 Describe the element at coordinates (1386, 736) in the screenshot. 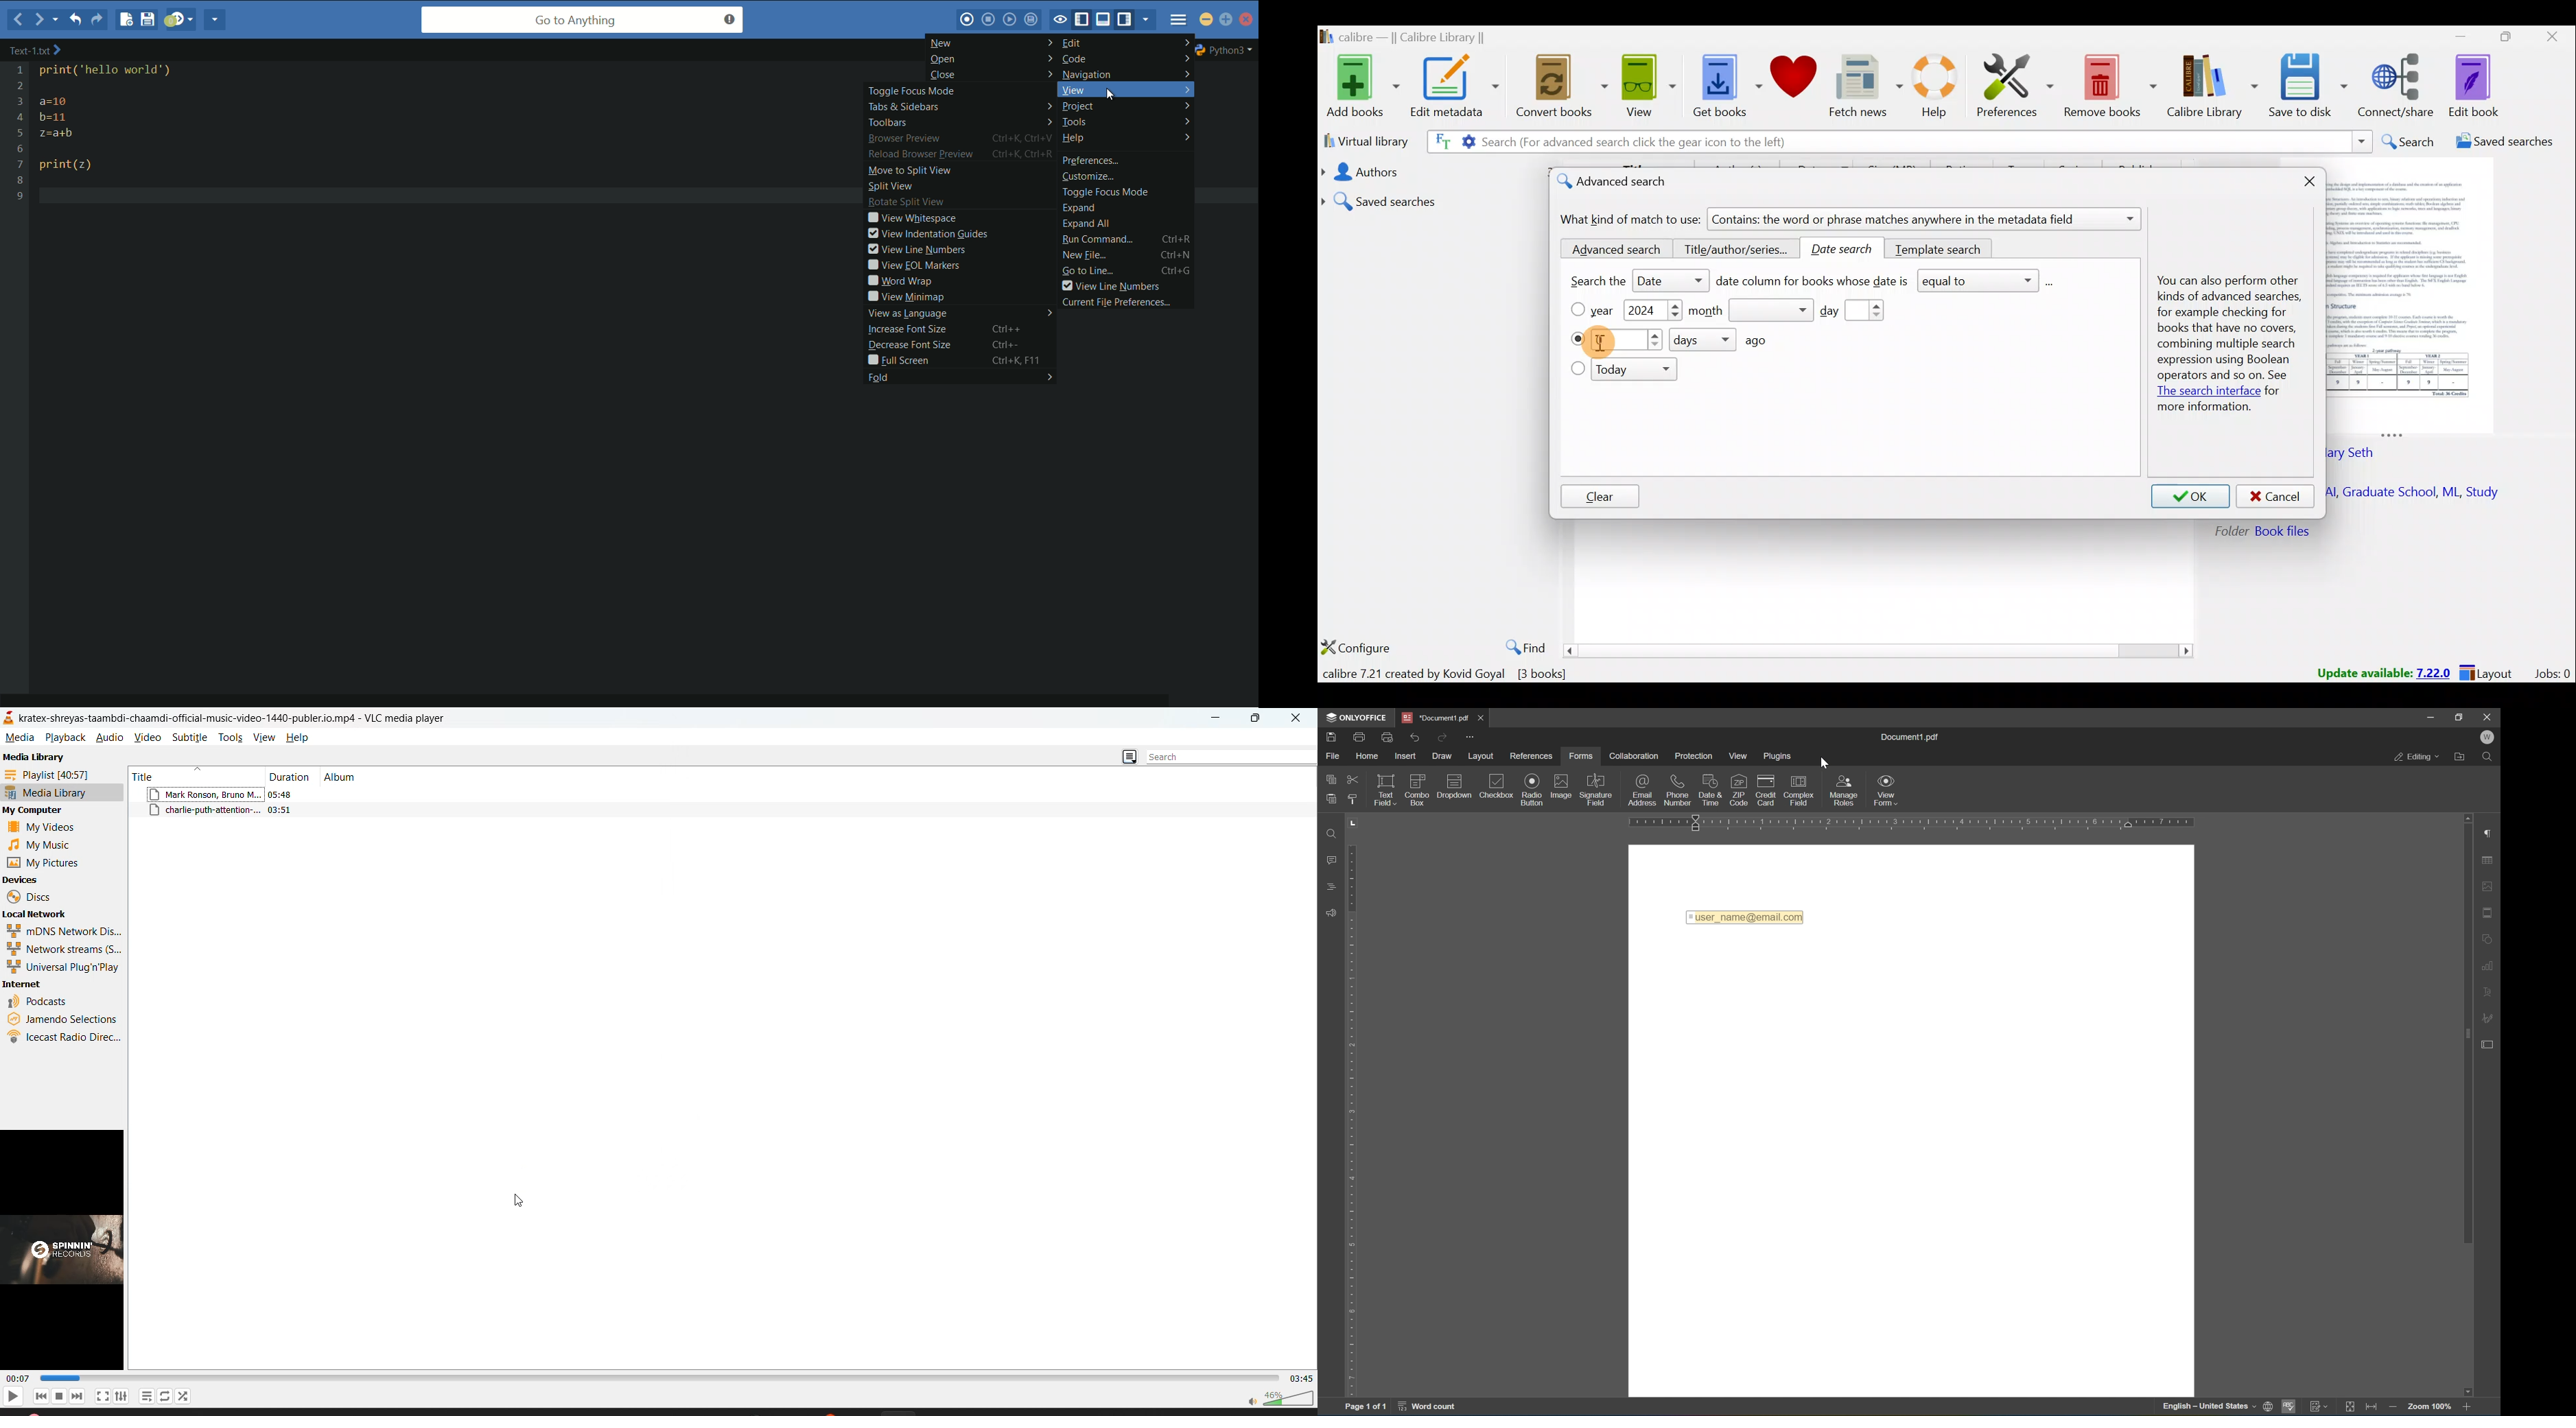

I see `quick print` at that location.